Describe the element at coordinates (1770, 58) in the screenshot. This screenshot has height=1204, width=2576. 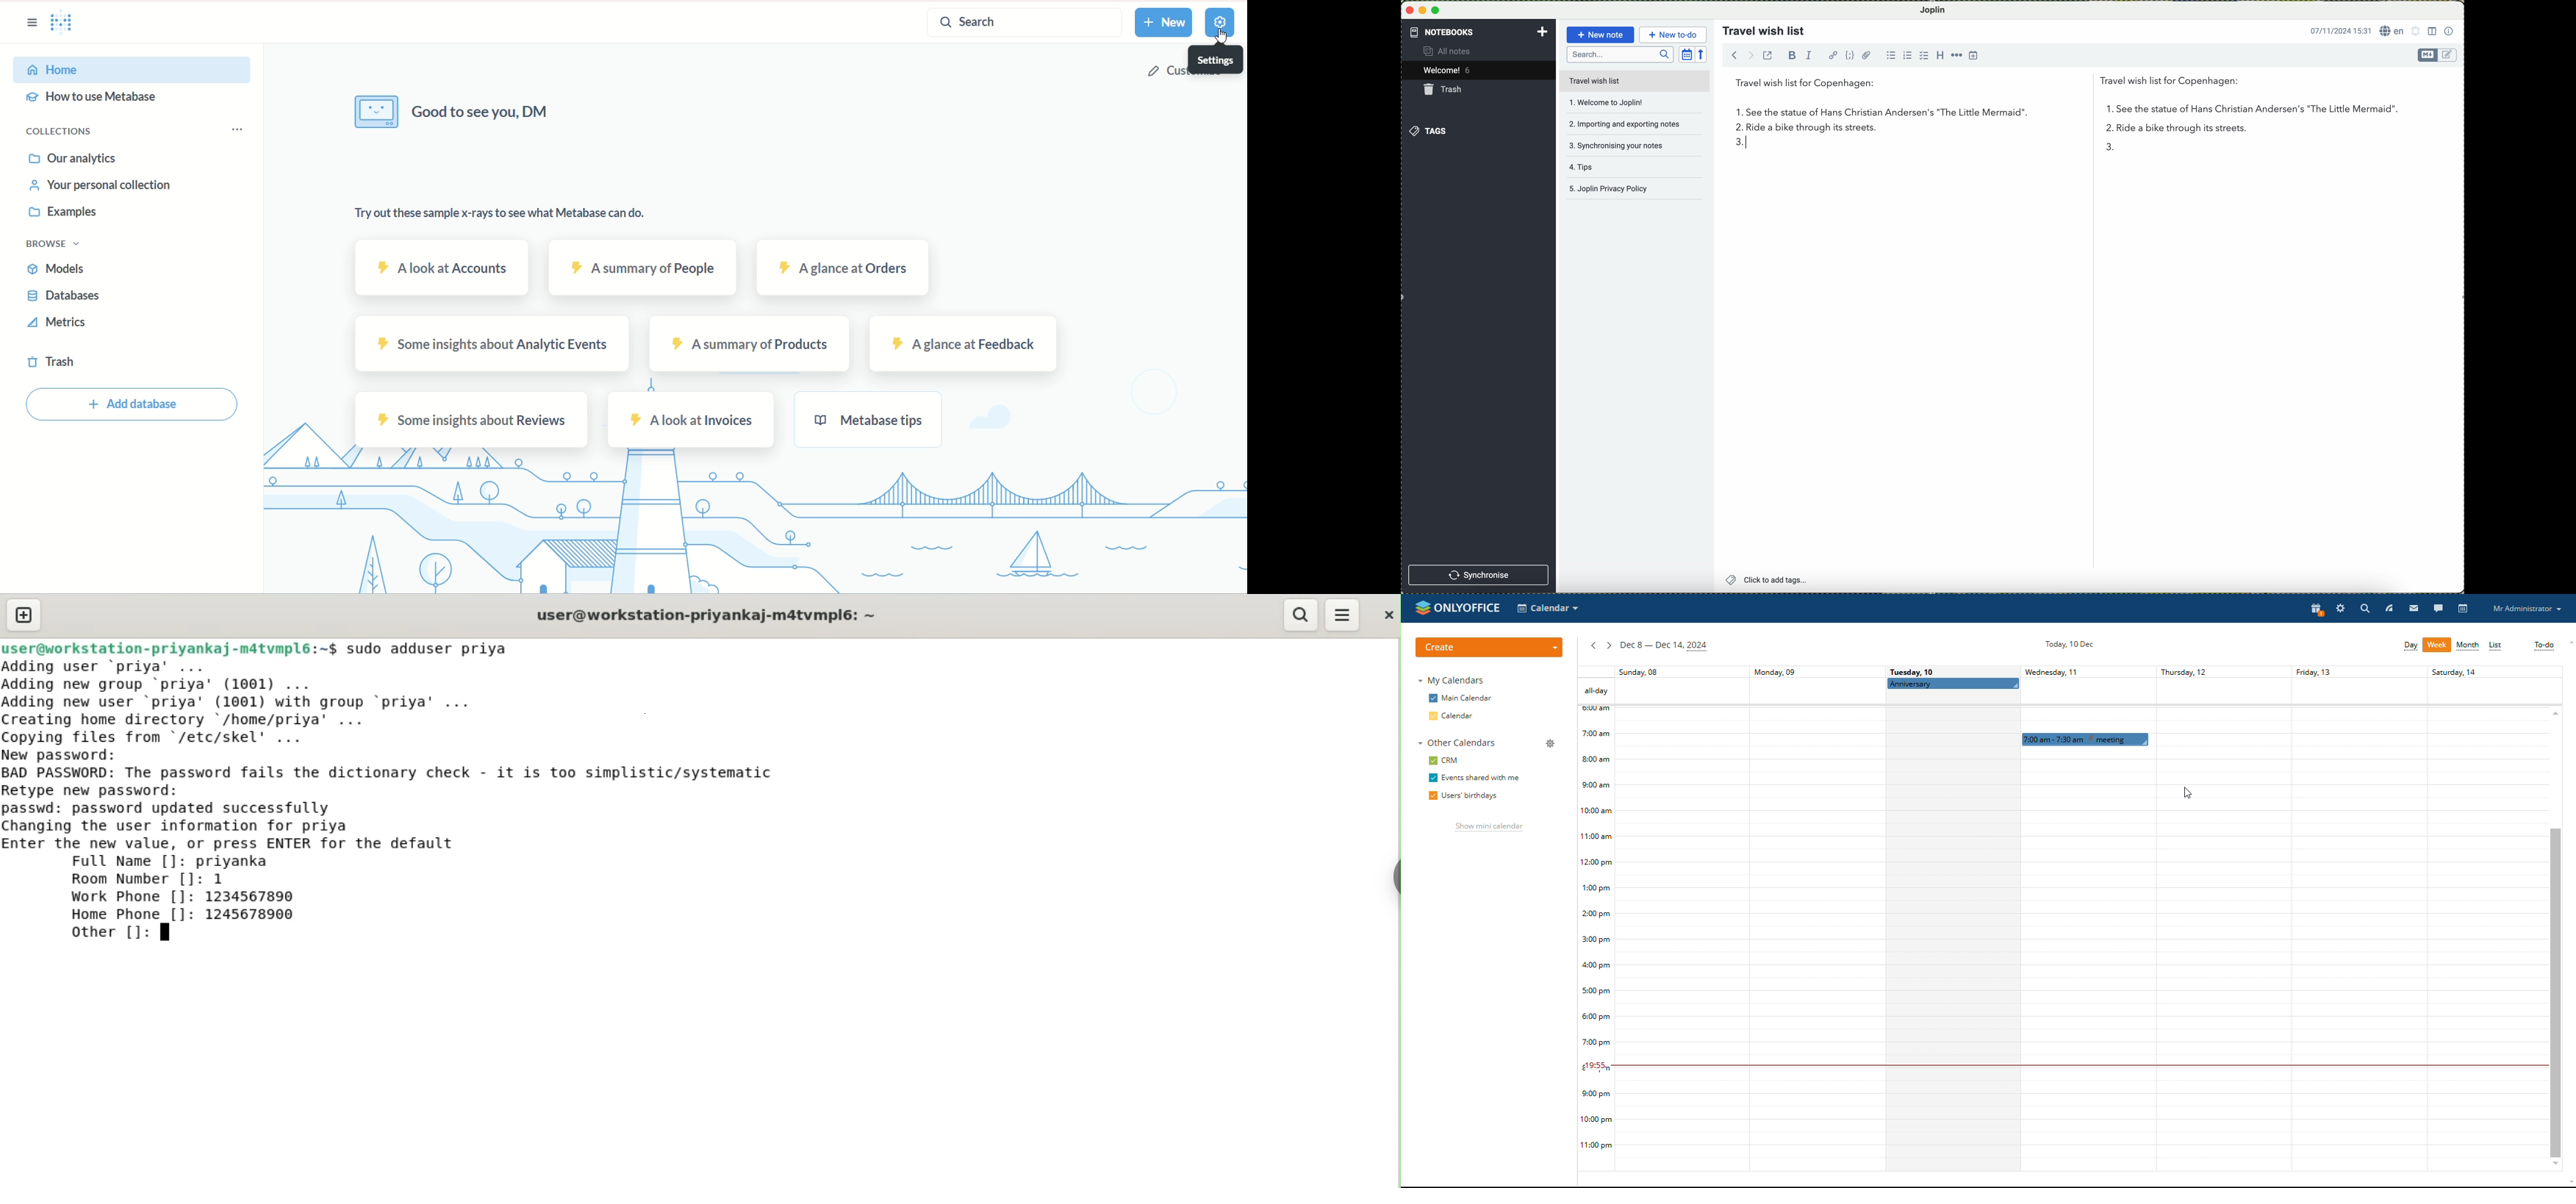
I see `toggle external editing` at that location.